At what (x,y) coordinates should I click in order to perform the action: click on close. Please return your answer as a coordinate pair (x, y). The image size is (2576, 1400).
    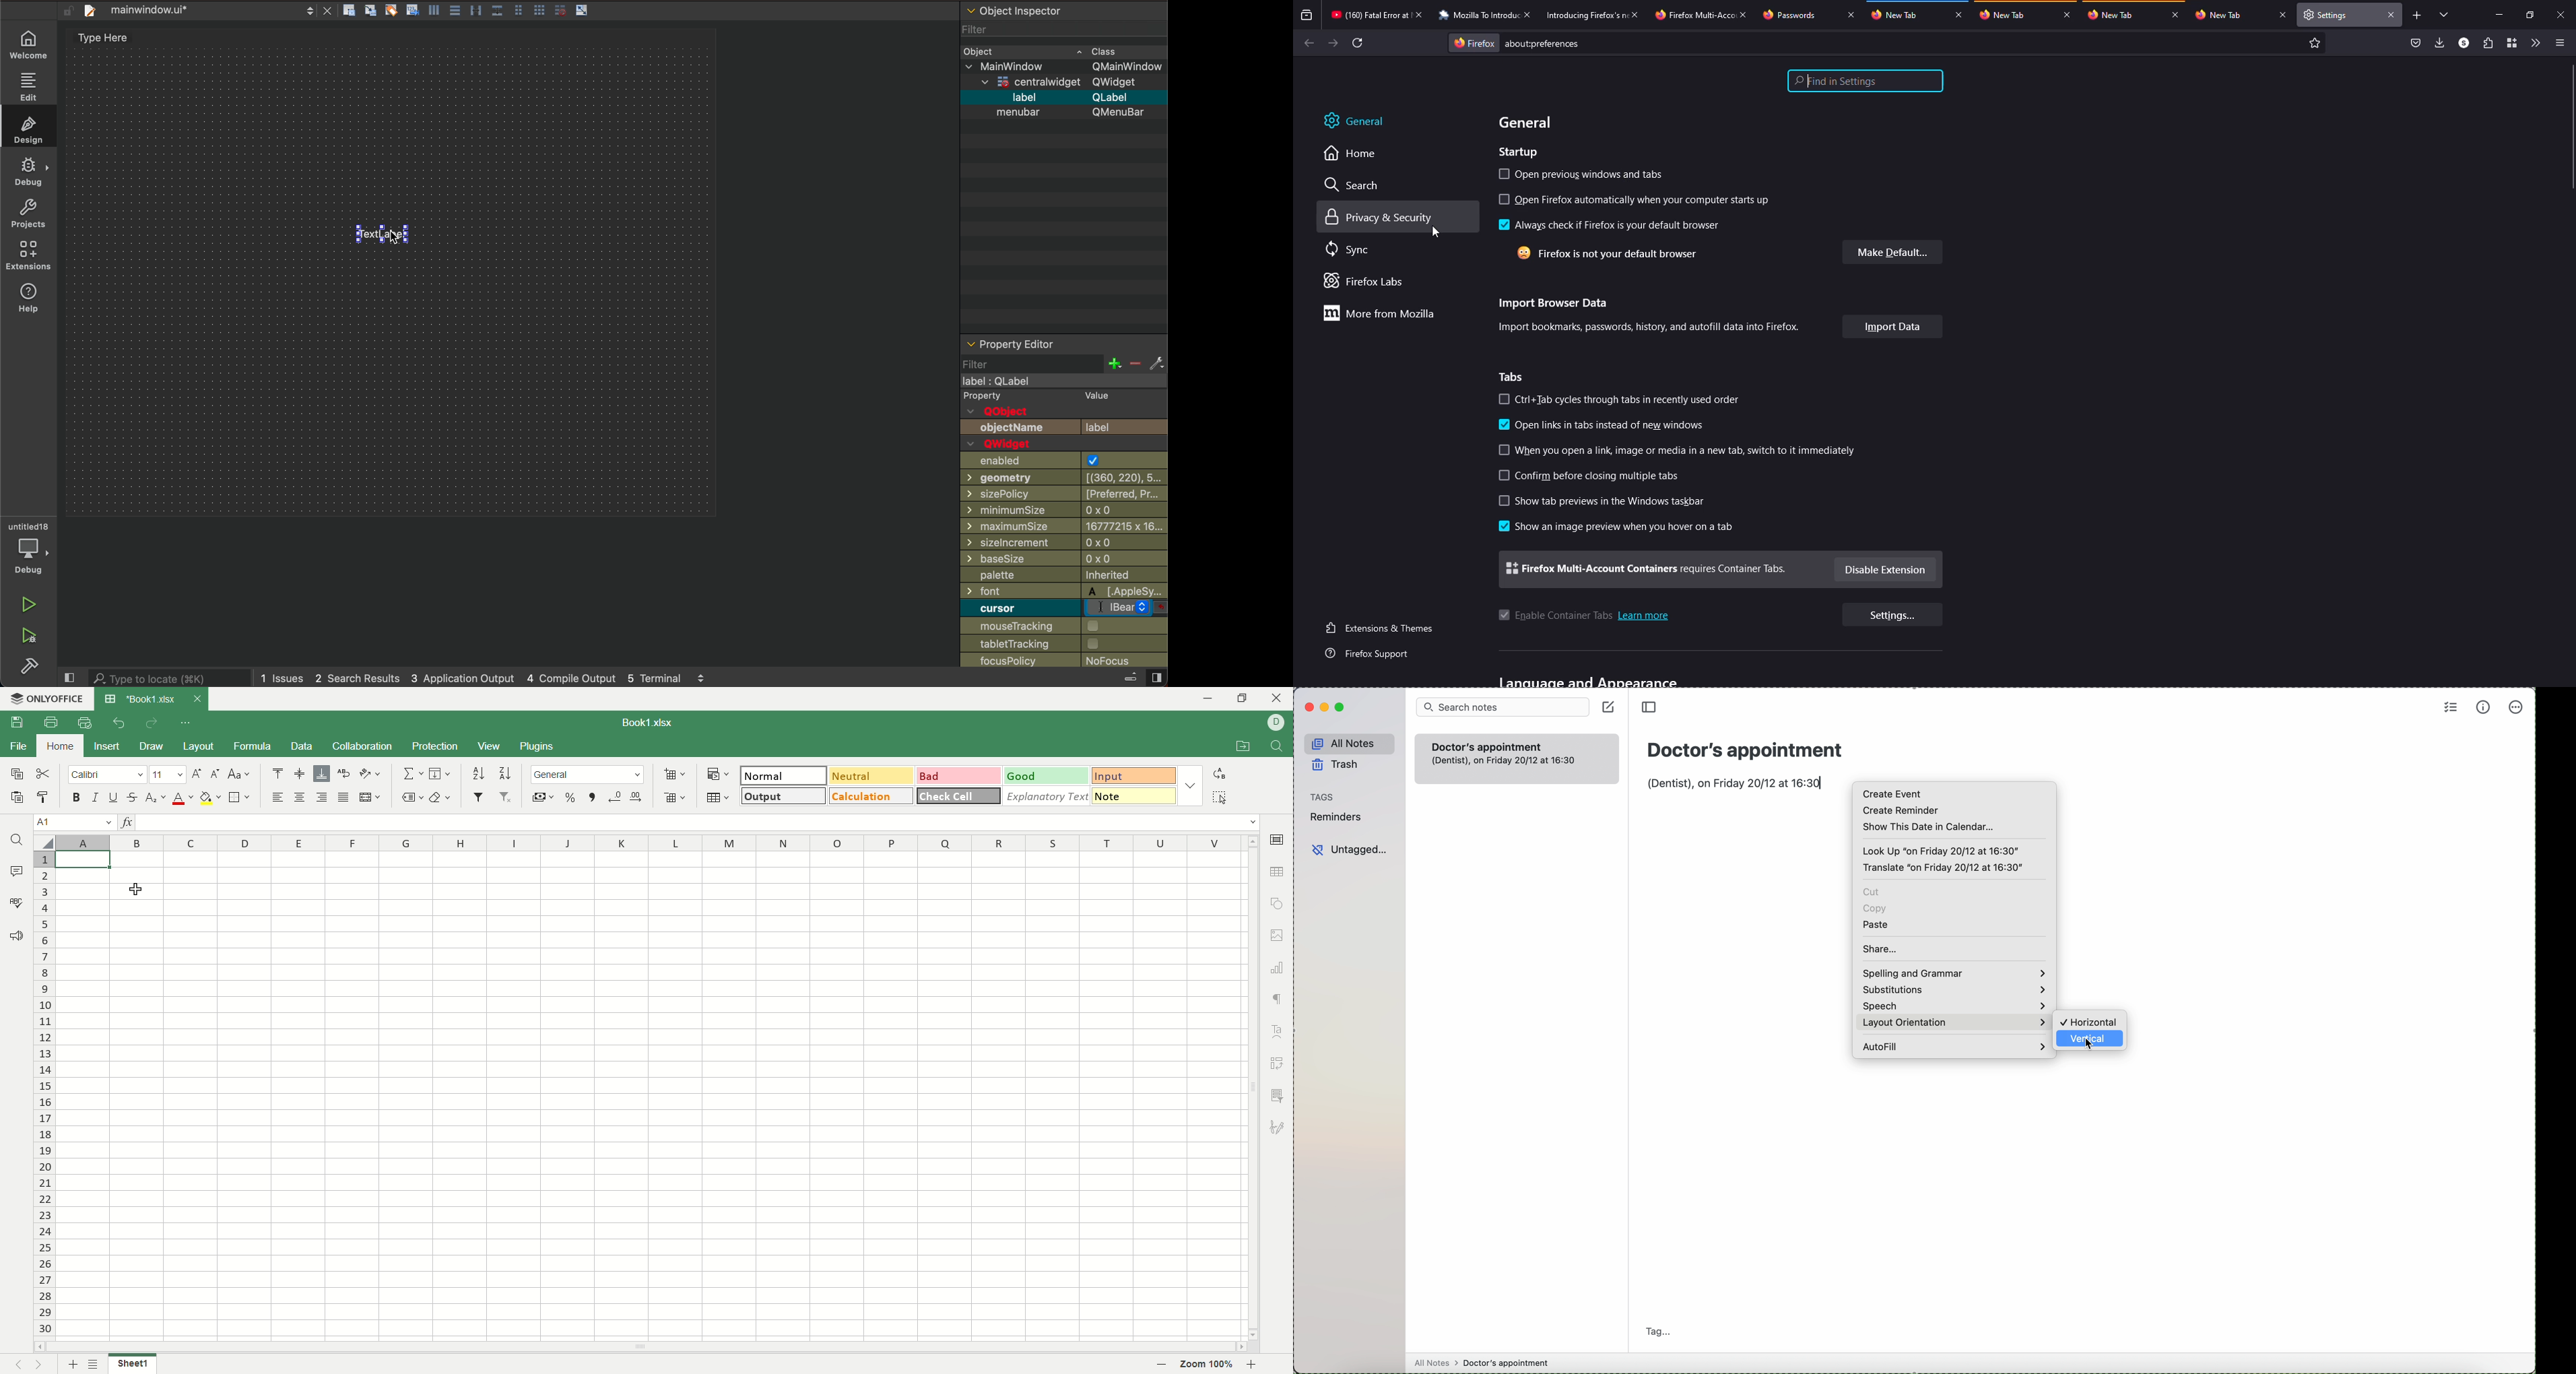
    Looking at the image, I should click on (2281, 15).